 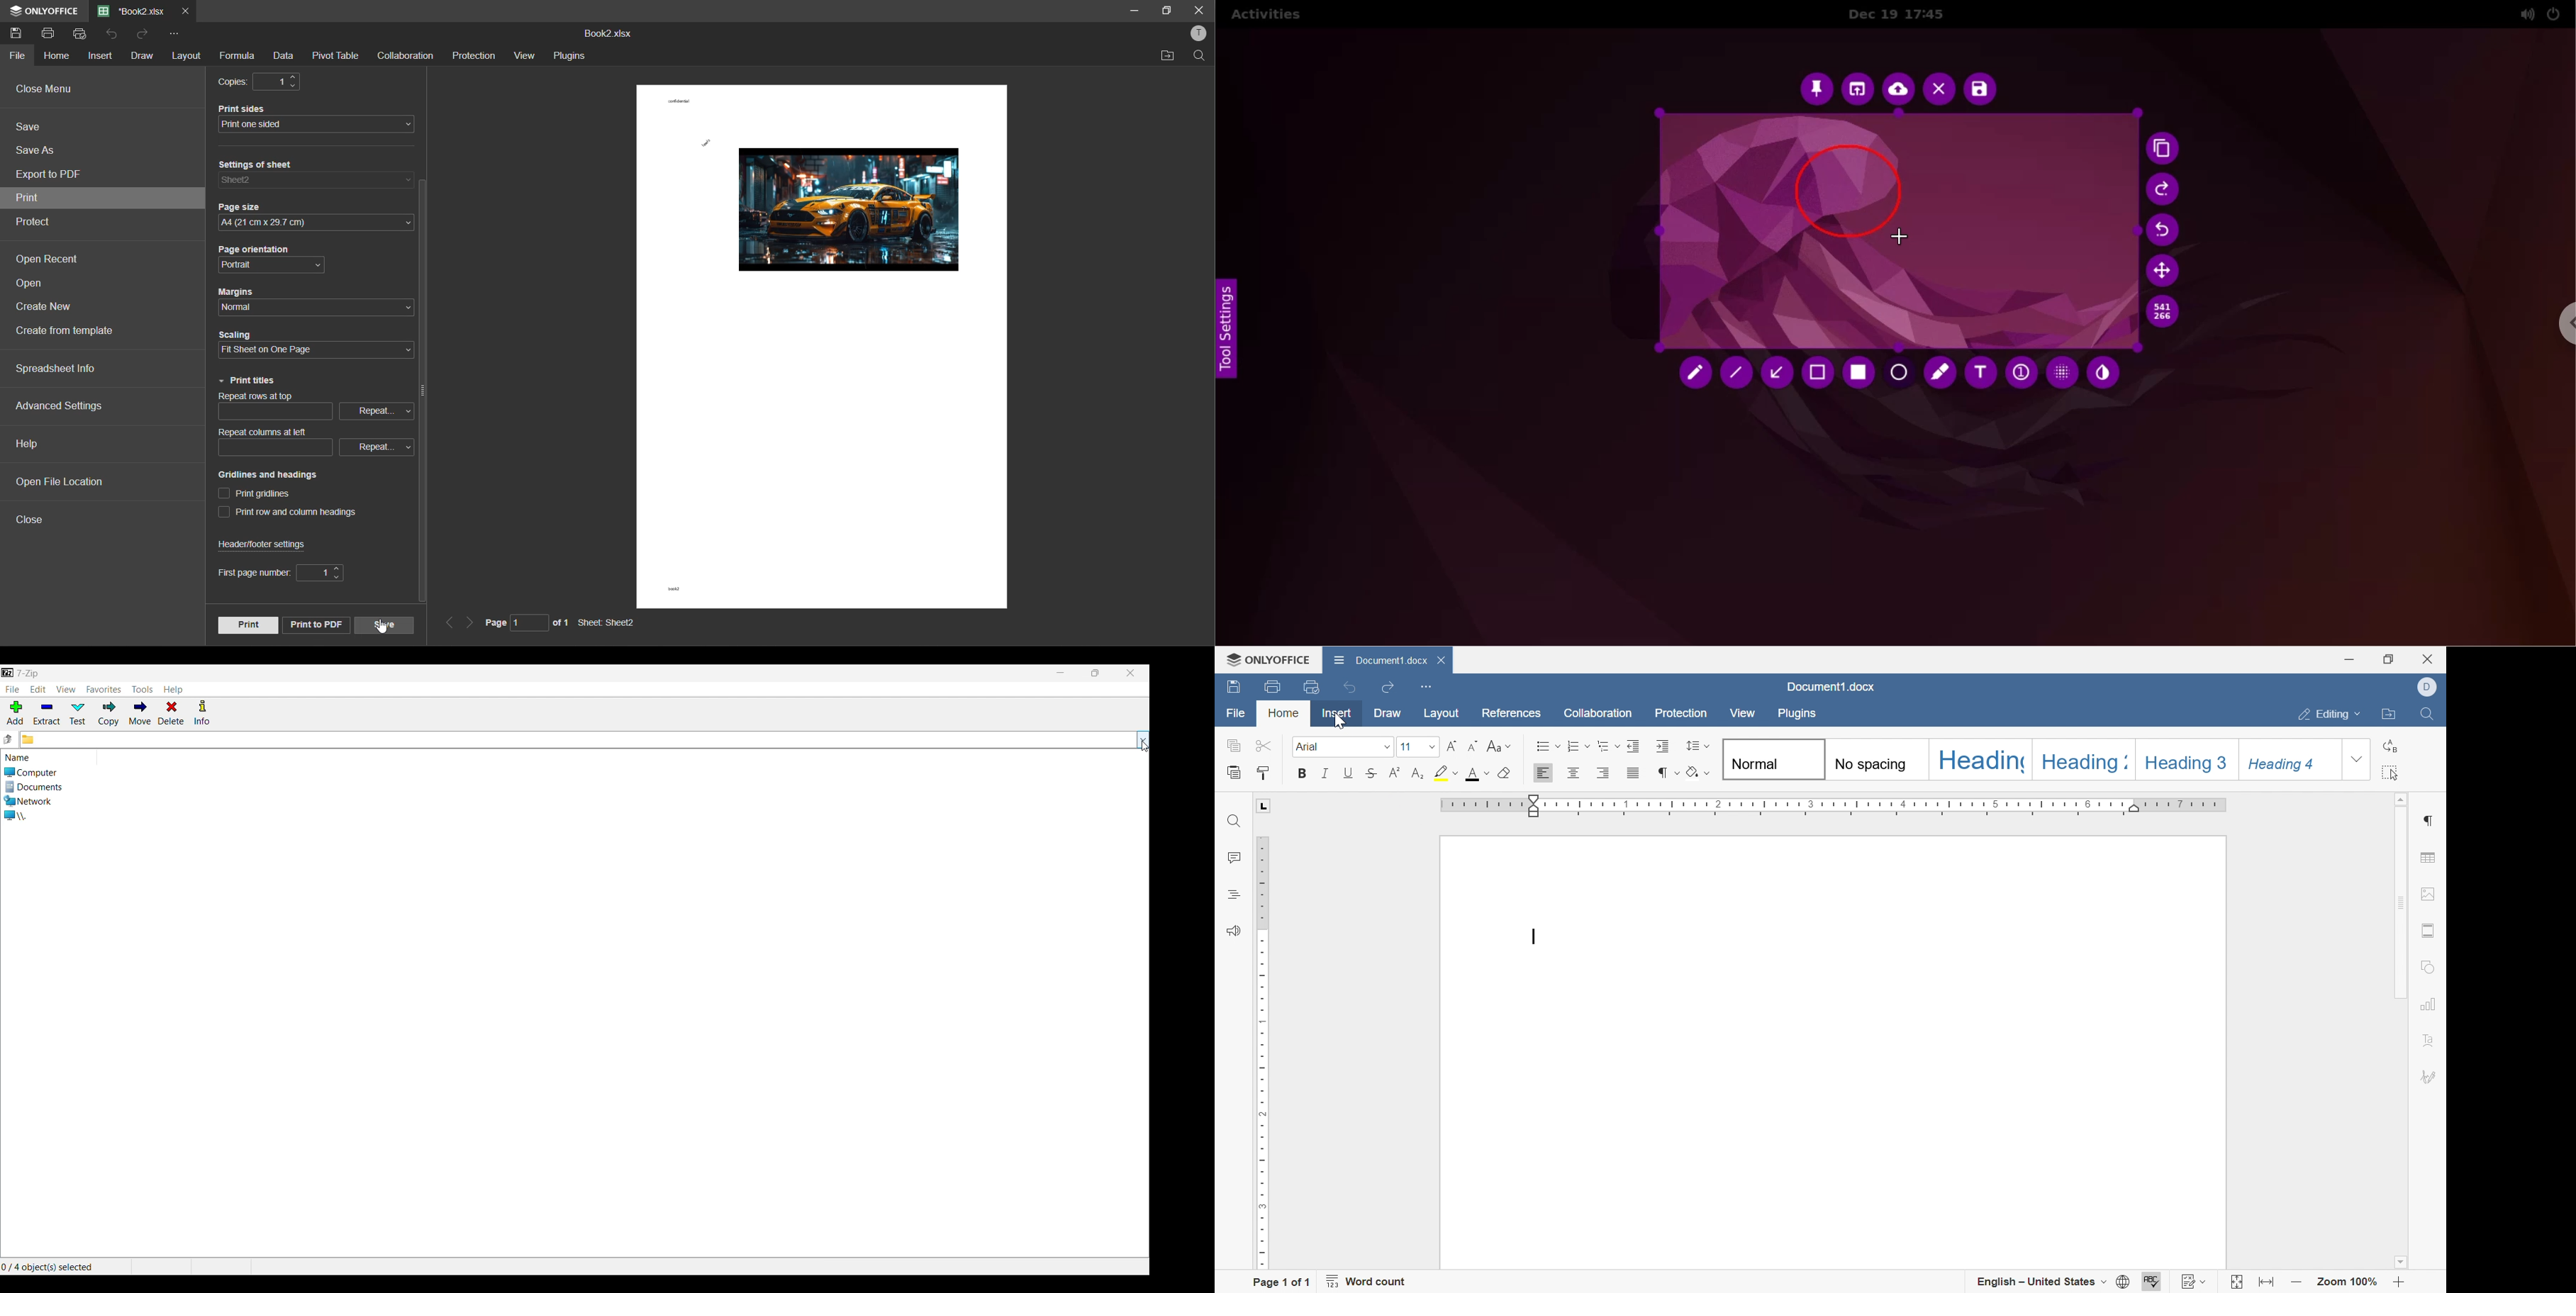 What do you see at coordinates (2430, 713) in the screenshot?
I see `Find` at bounding box center [2430, 713].